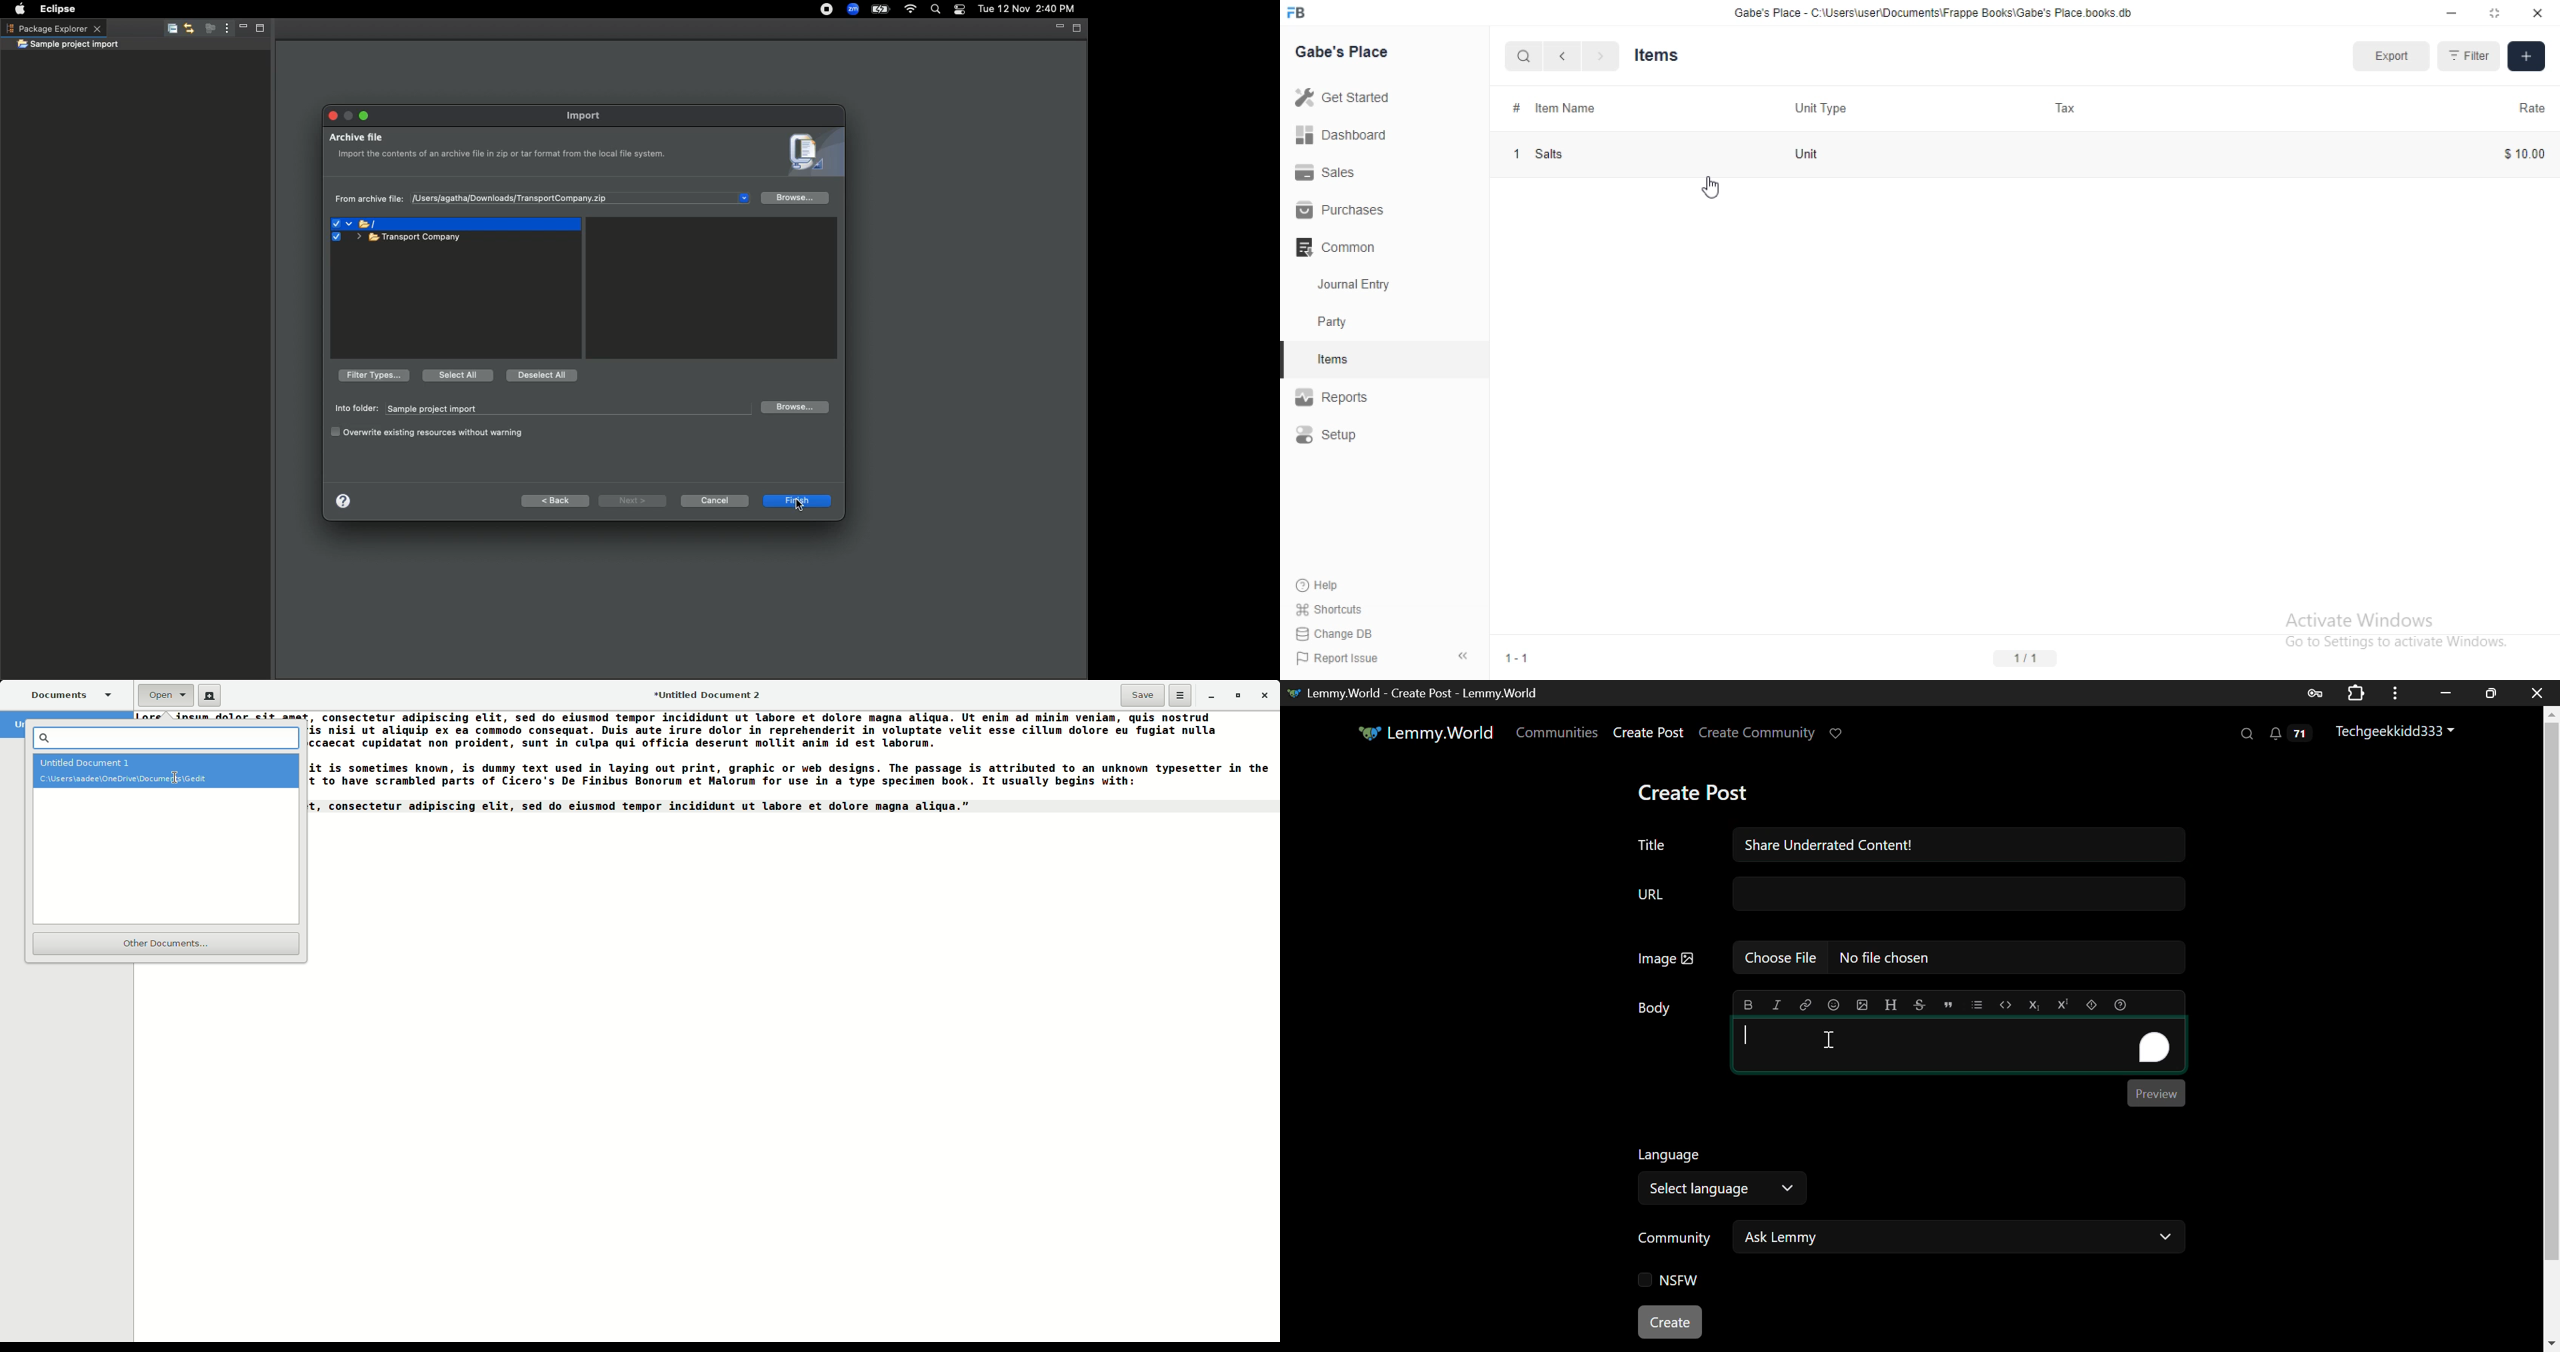  I want to click on 1/1, so click(2025, 658).